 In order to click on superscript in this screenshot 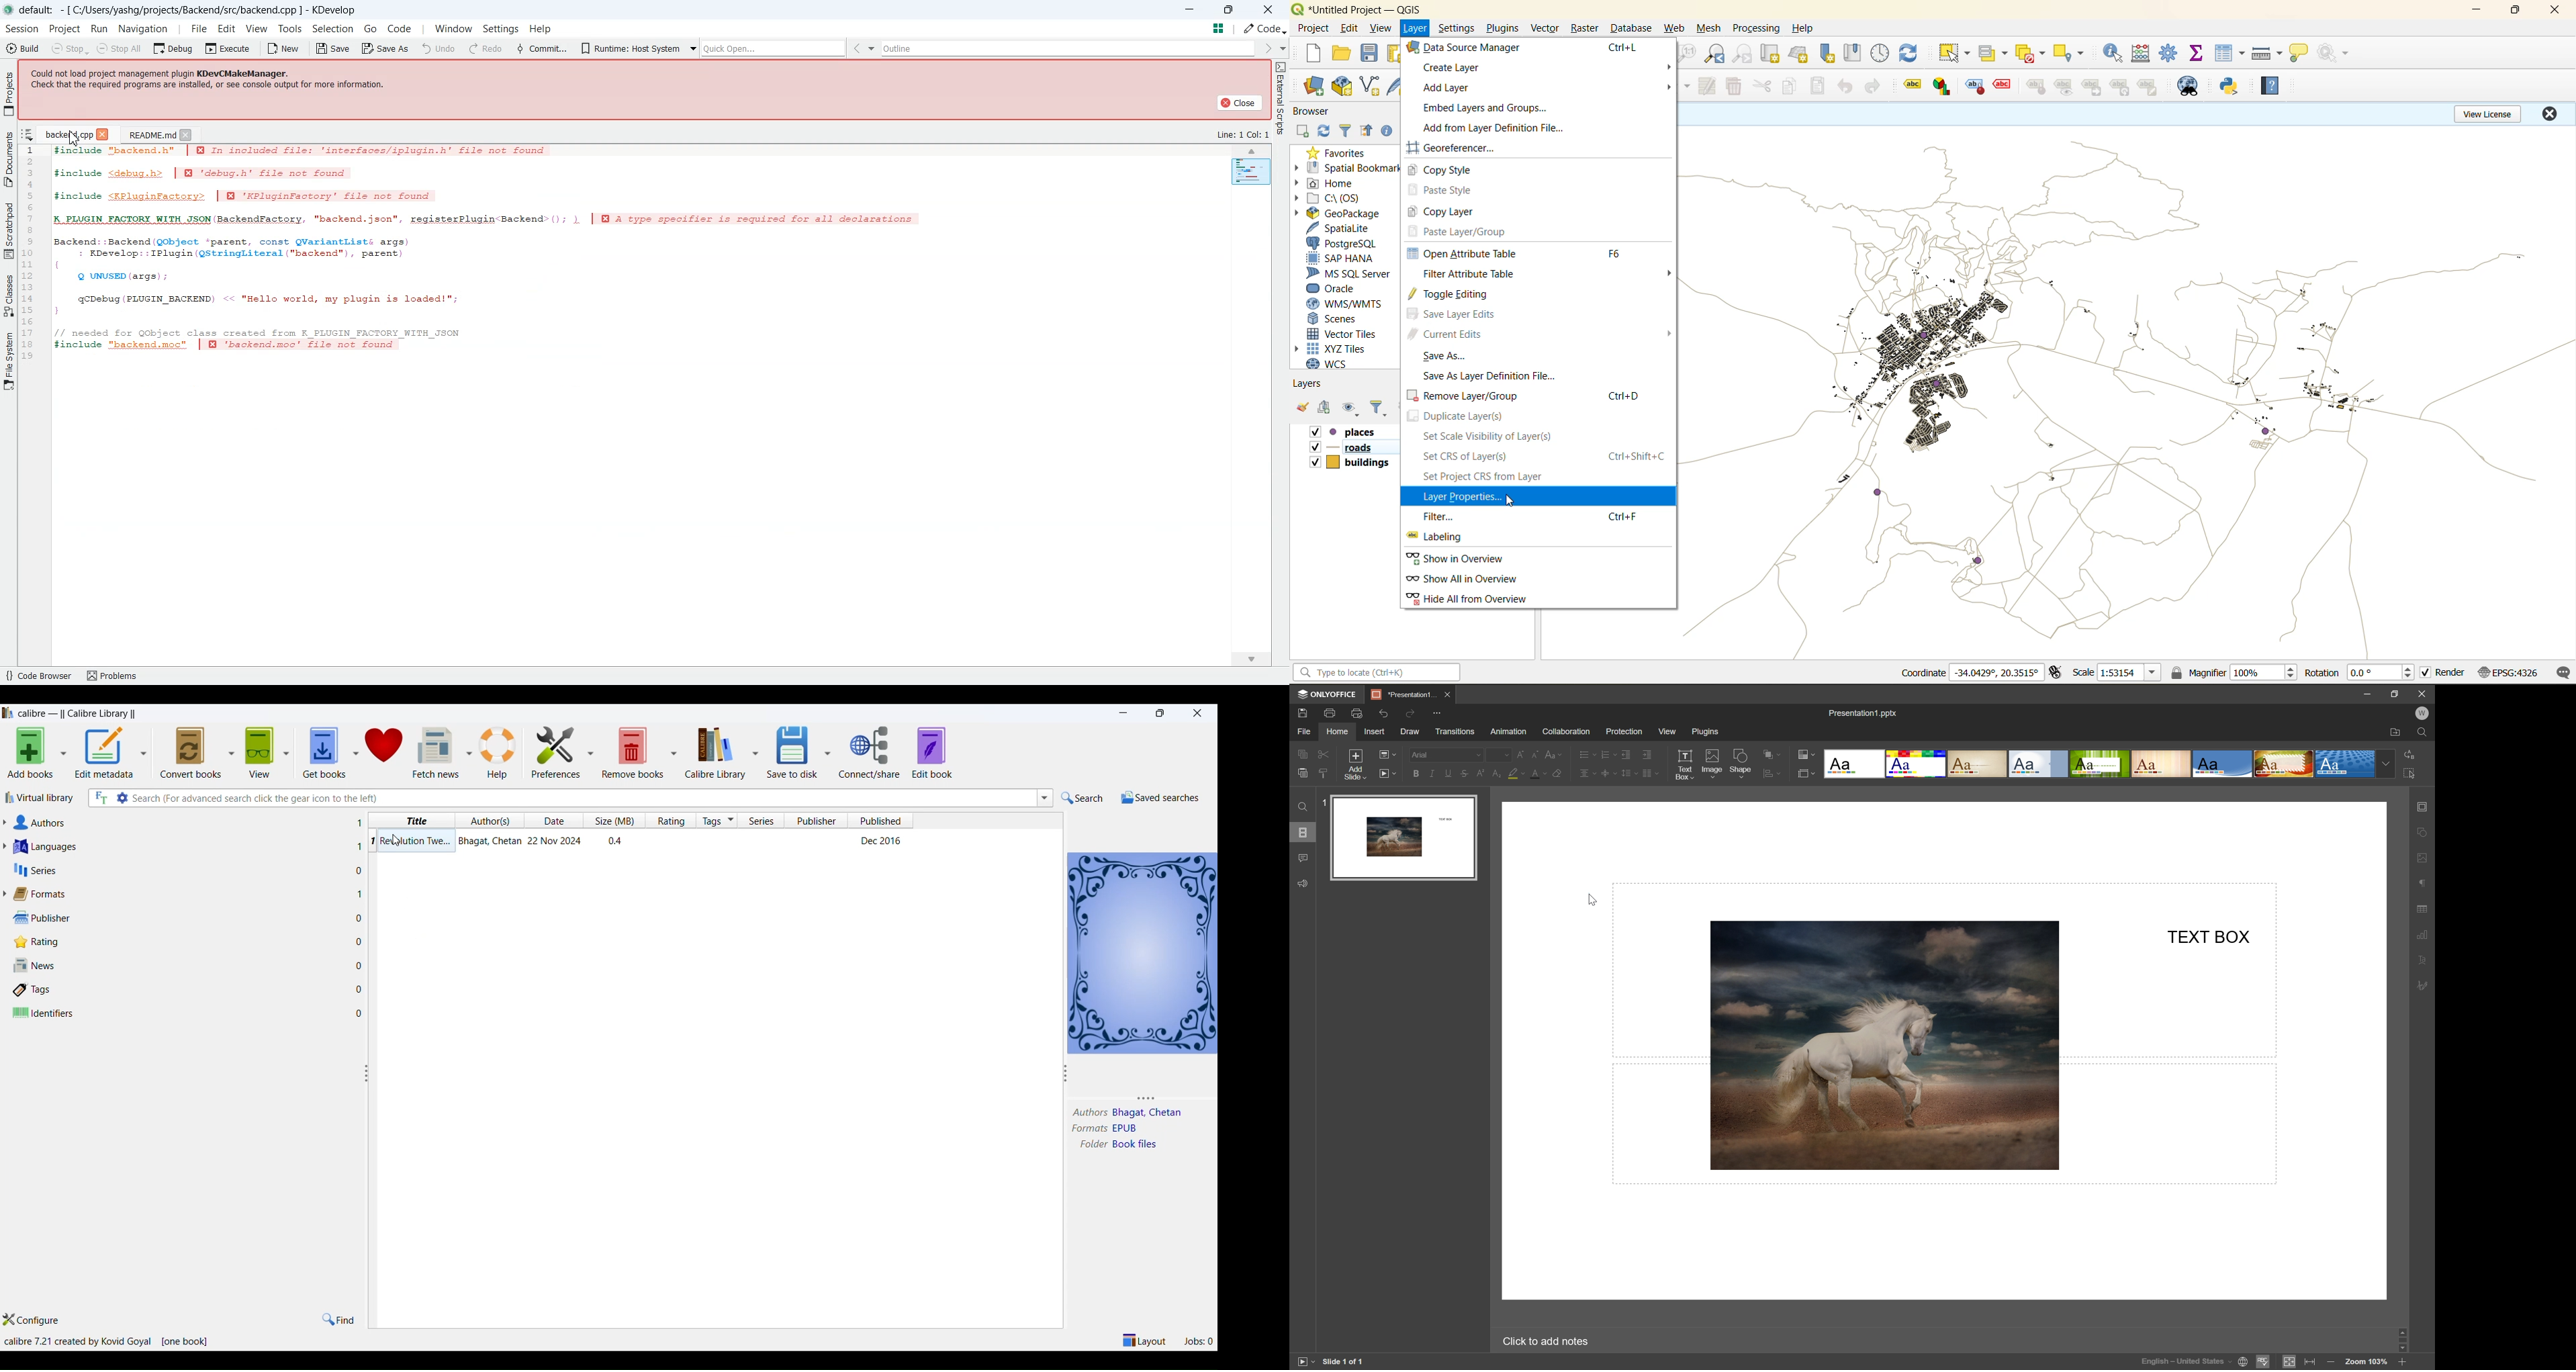, I will do `click(1482, 774)`.